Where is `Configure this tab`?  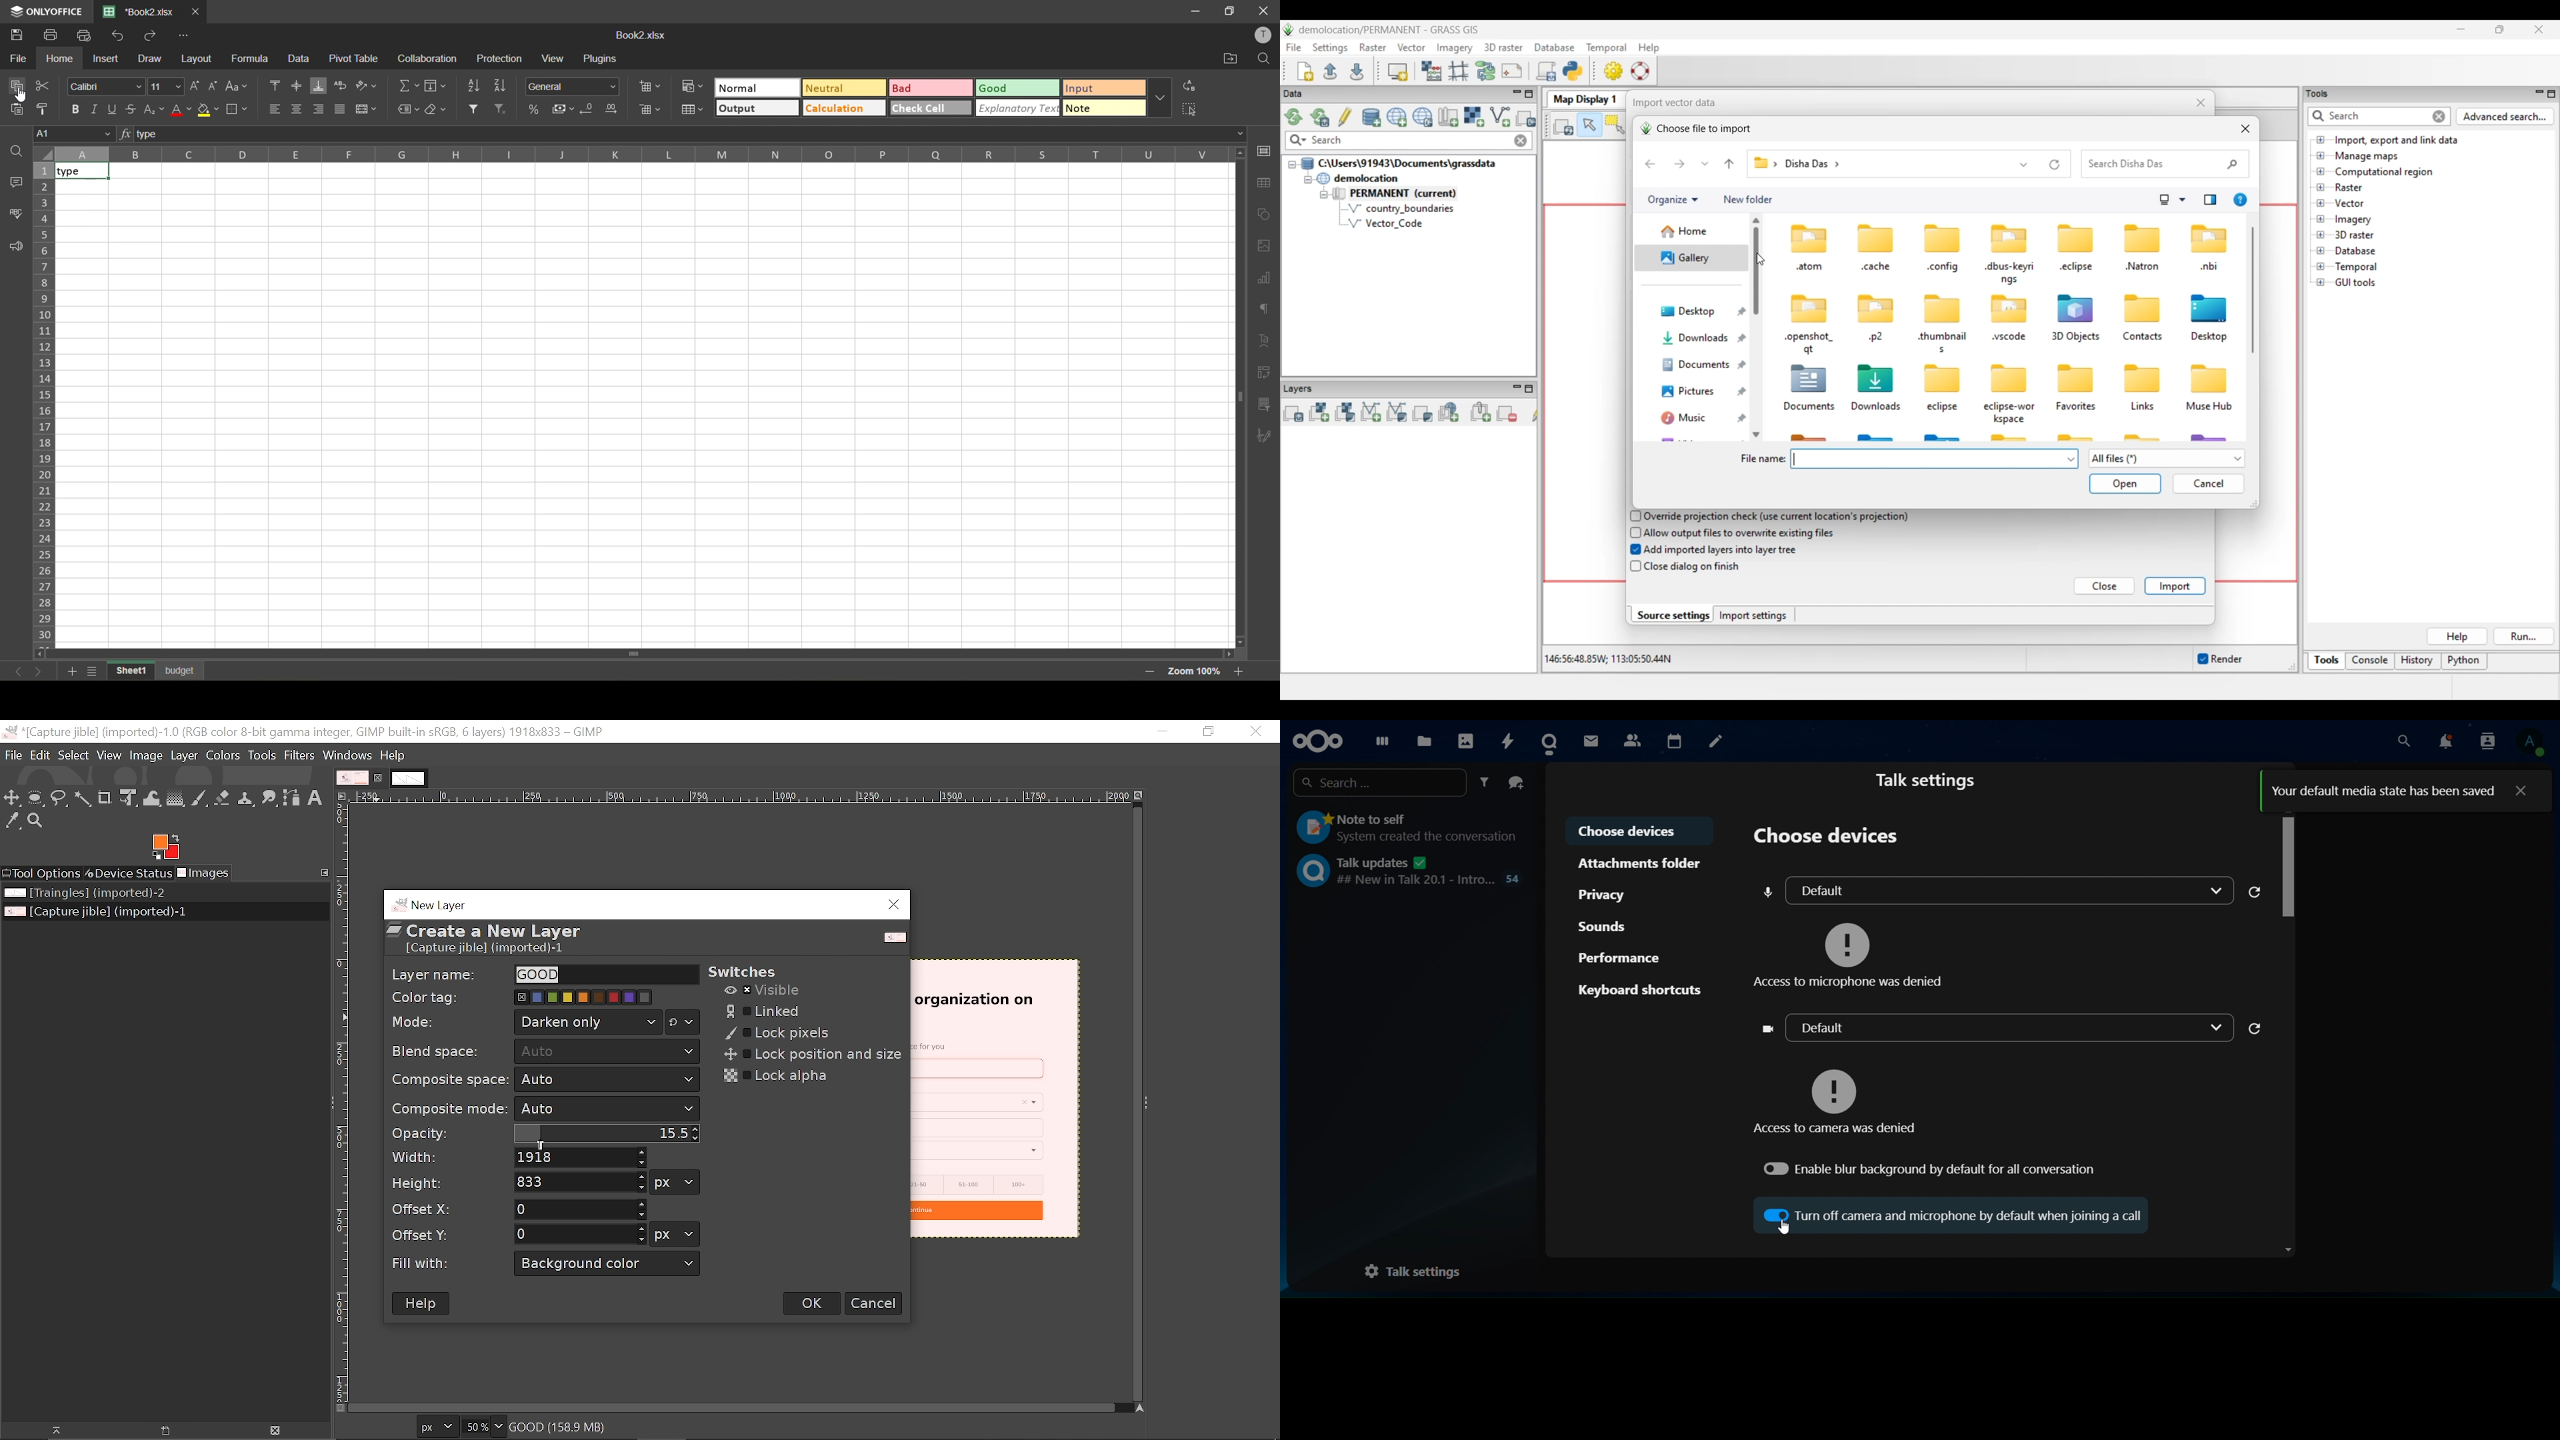 Configure this tab is located at coordinates (322, 872).